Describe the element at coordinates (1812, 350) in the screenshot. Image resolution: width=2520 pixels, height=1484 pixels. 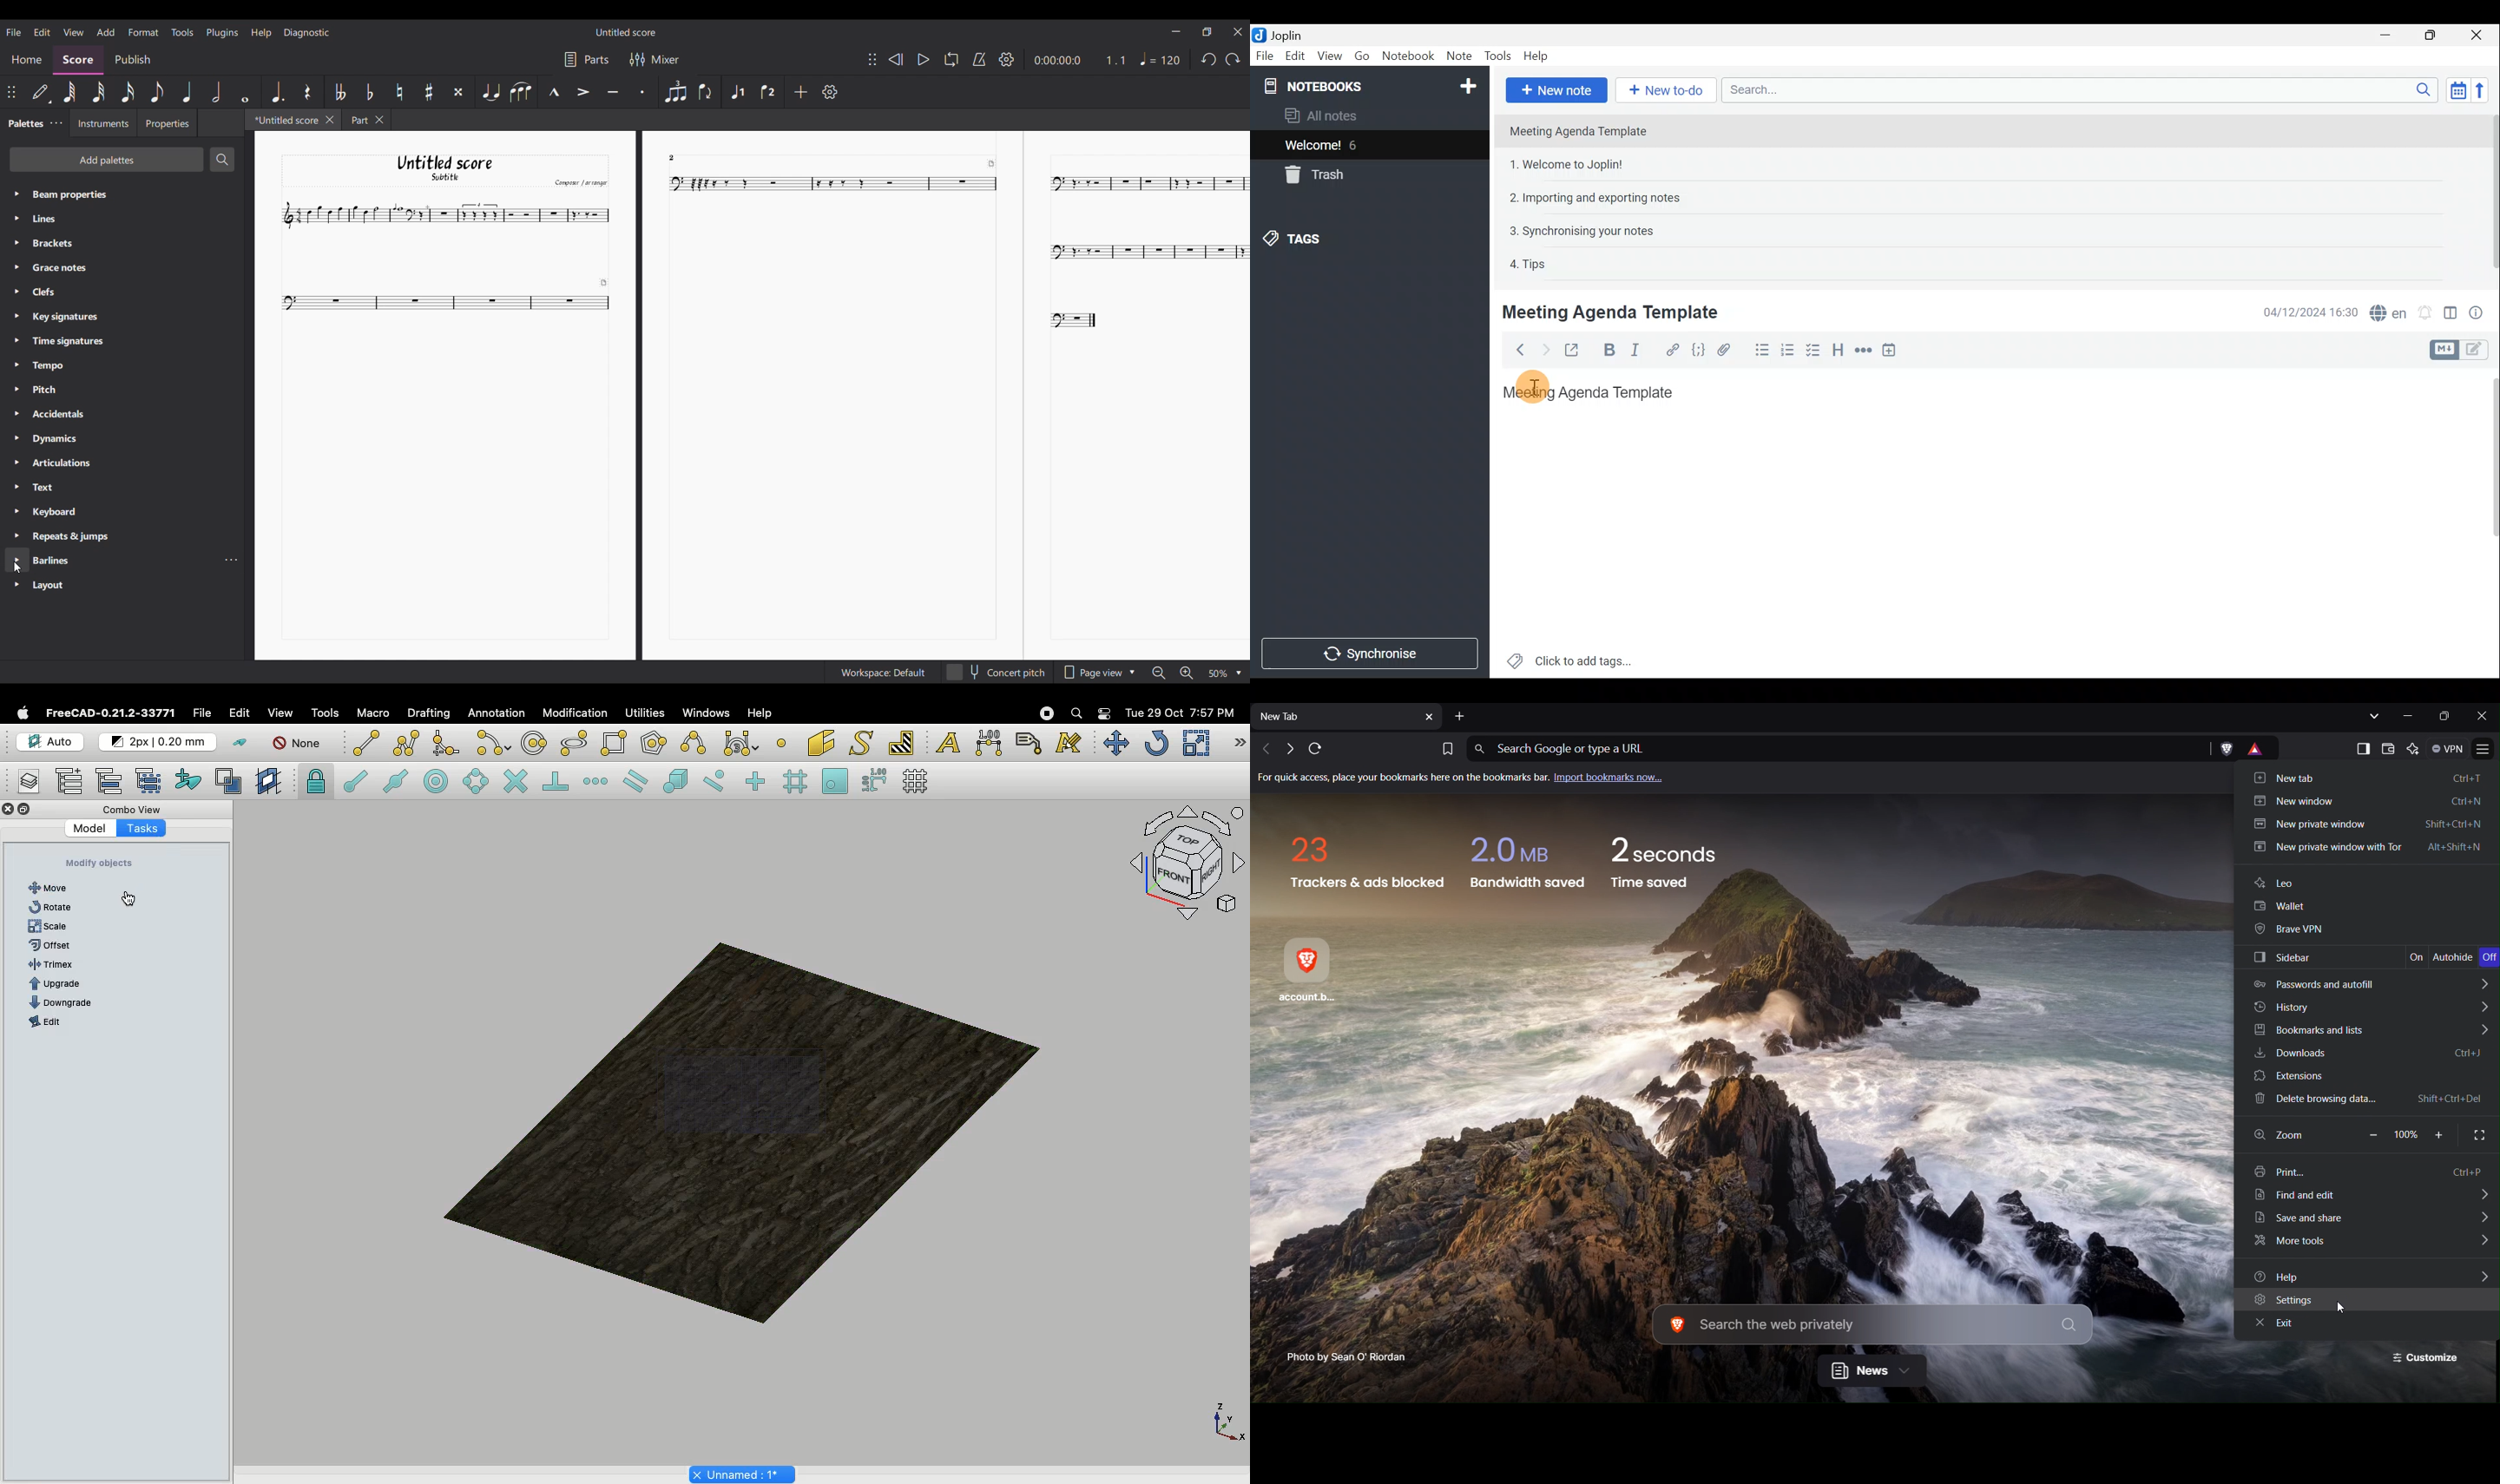
I see `Checkbox` at that location.